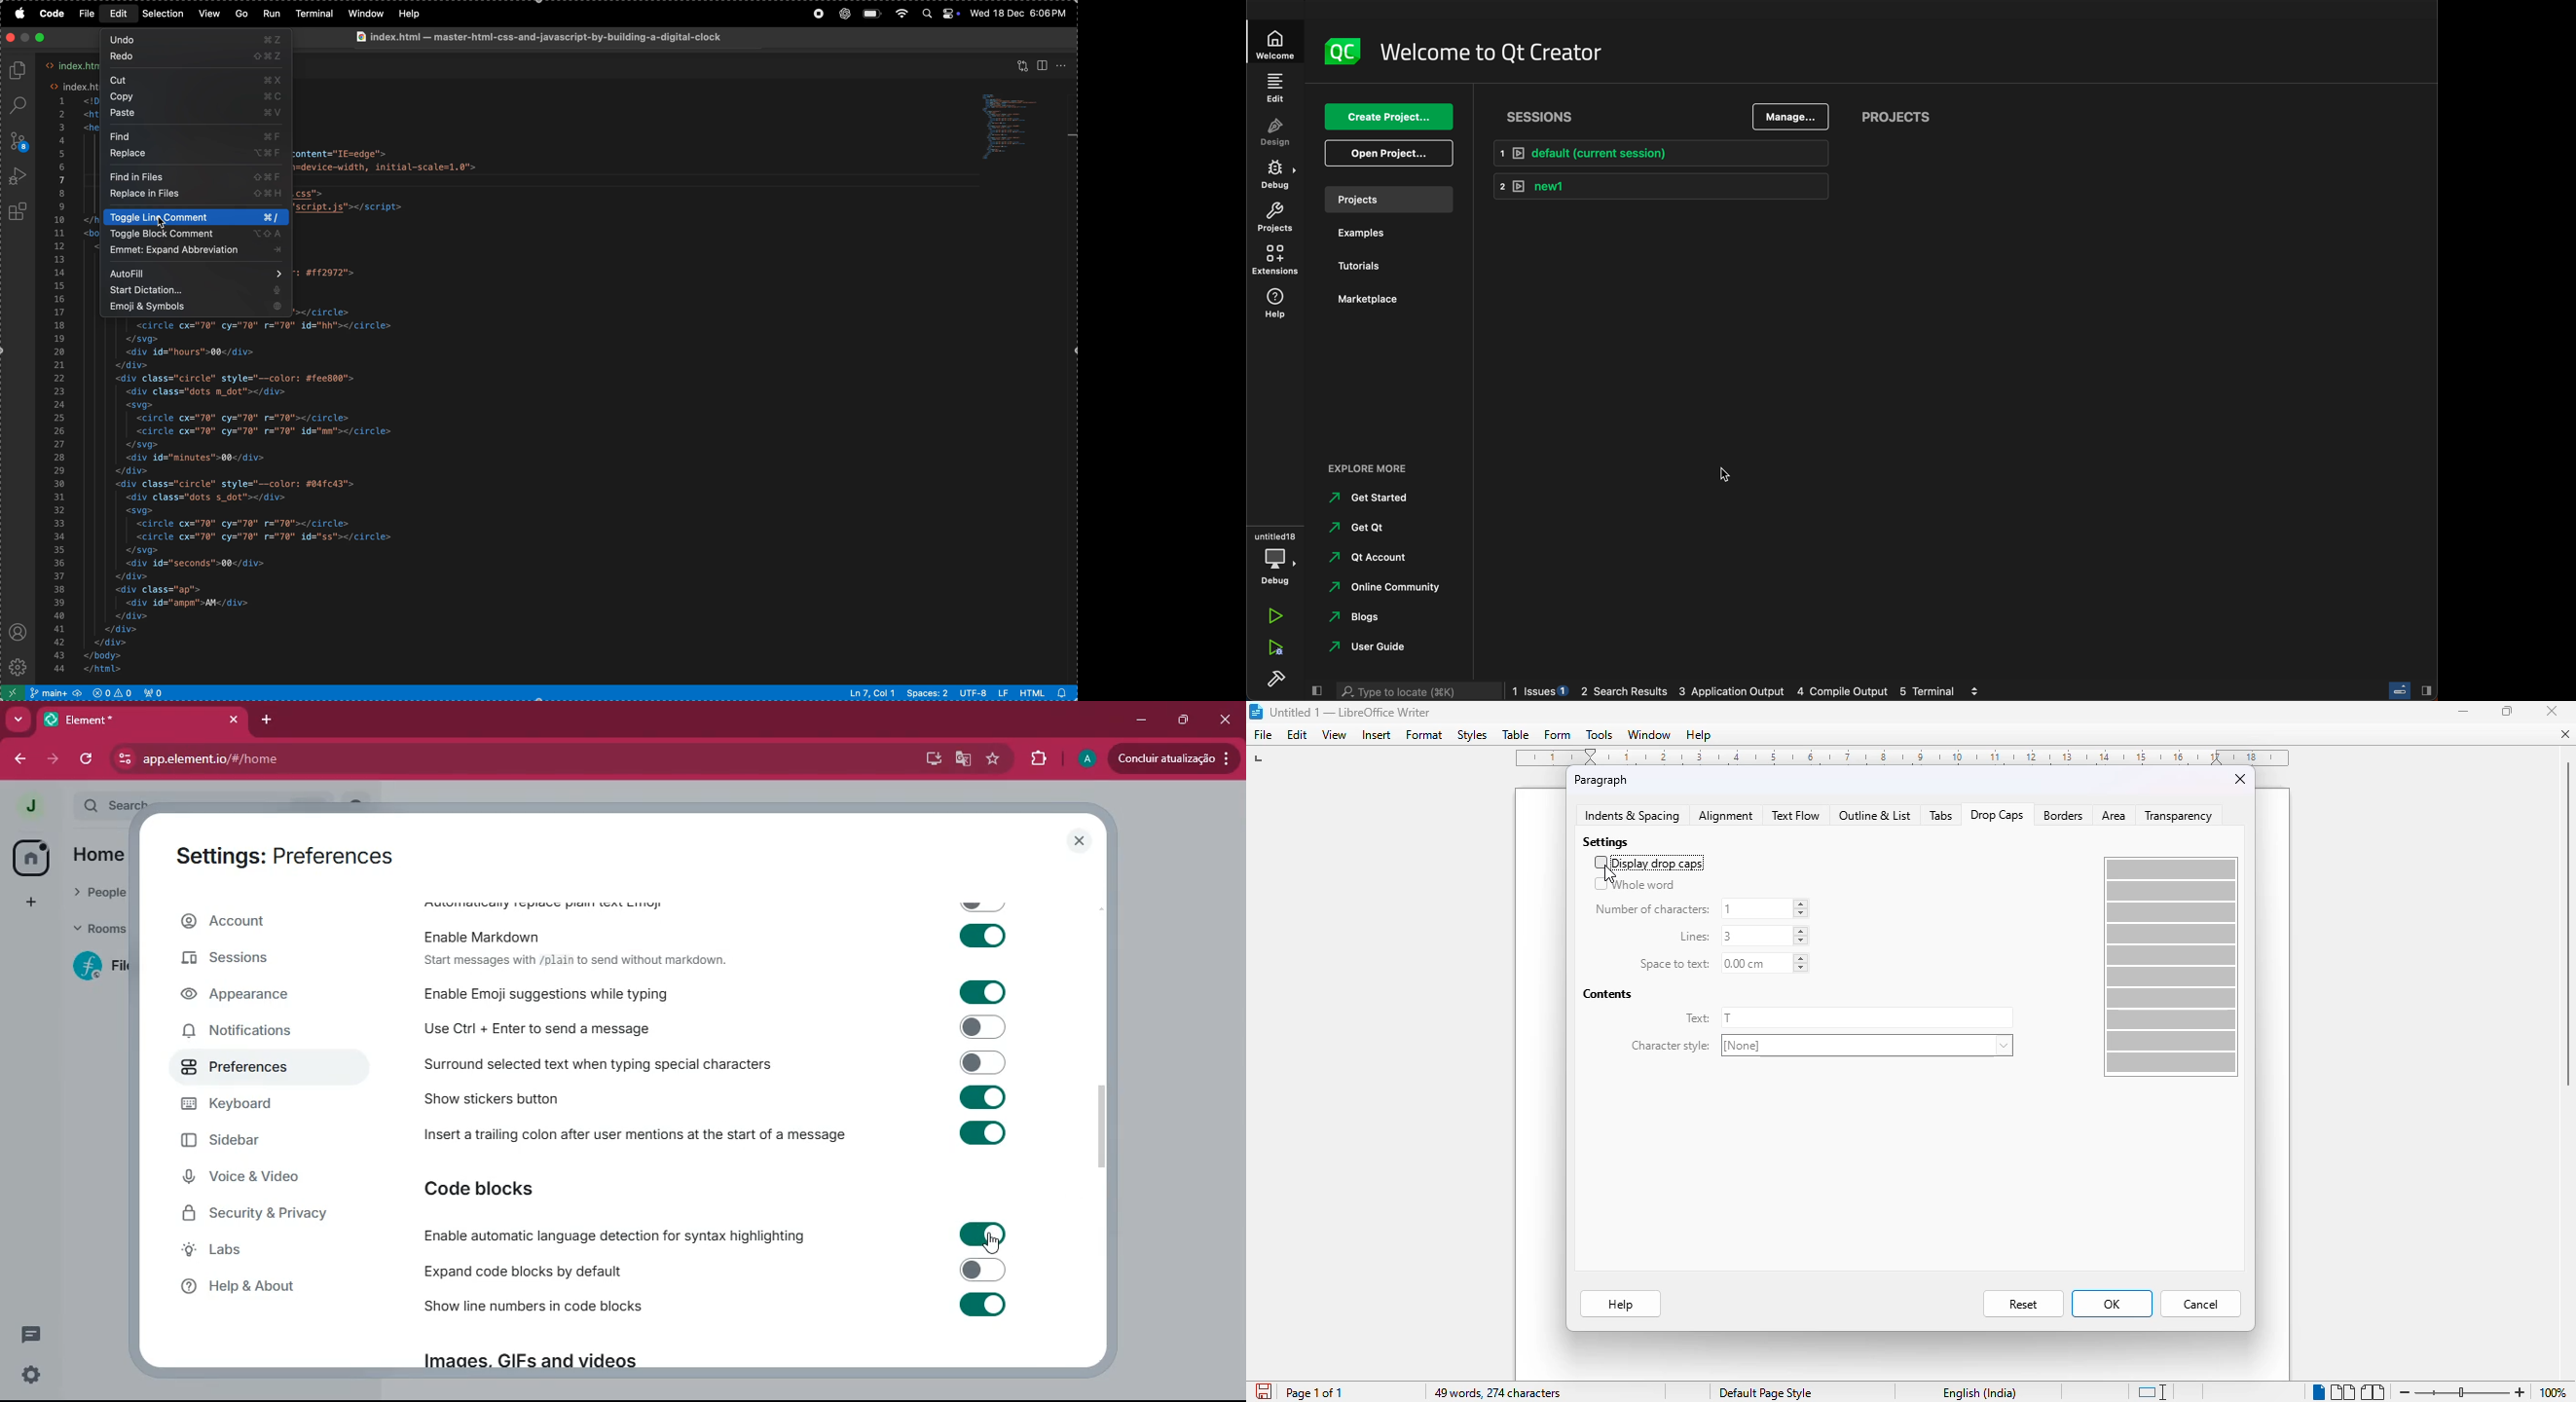  I want to click on minimize, so click(1139, 719).